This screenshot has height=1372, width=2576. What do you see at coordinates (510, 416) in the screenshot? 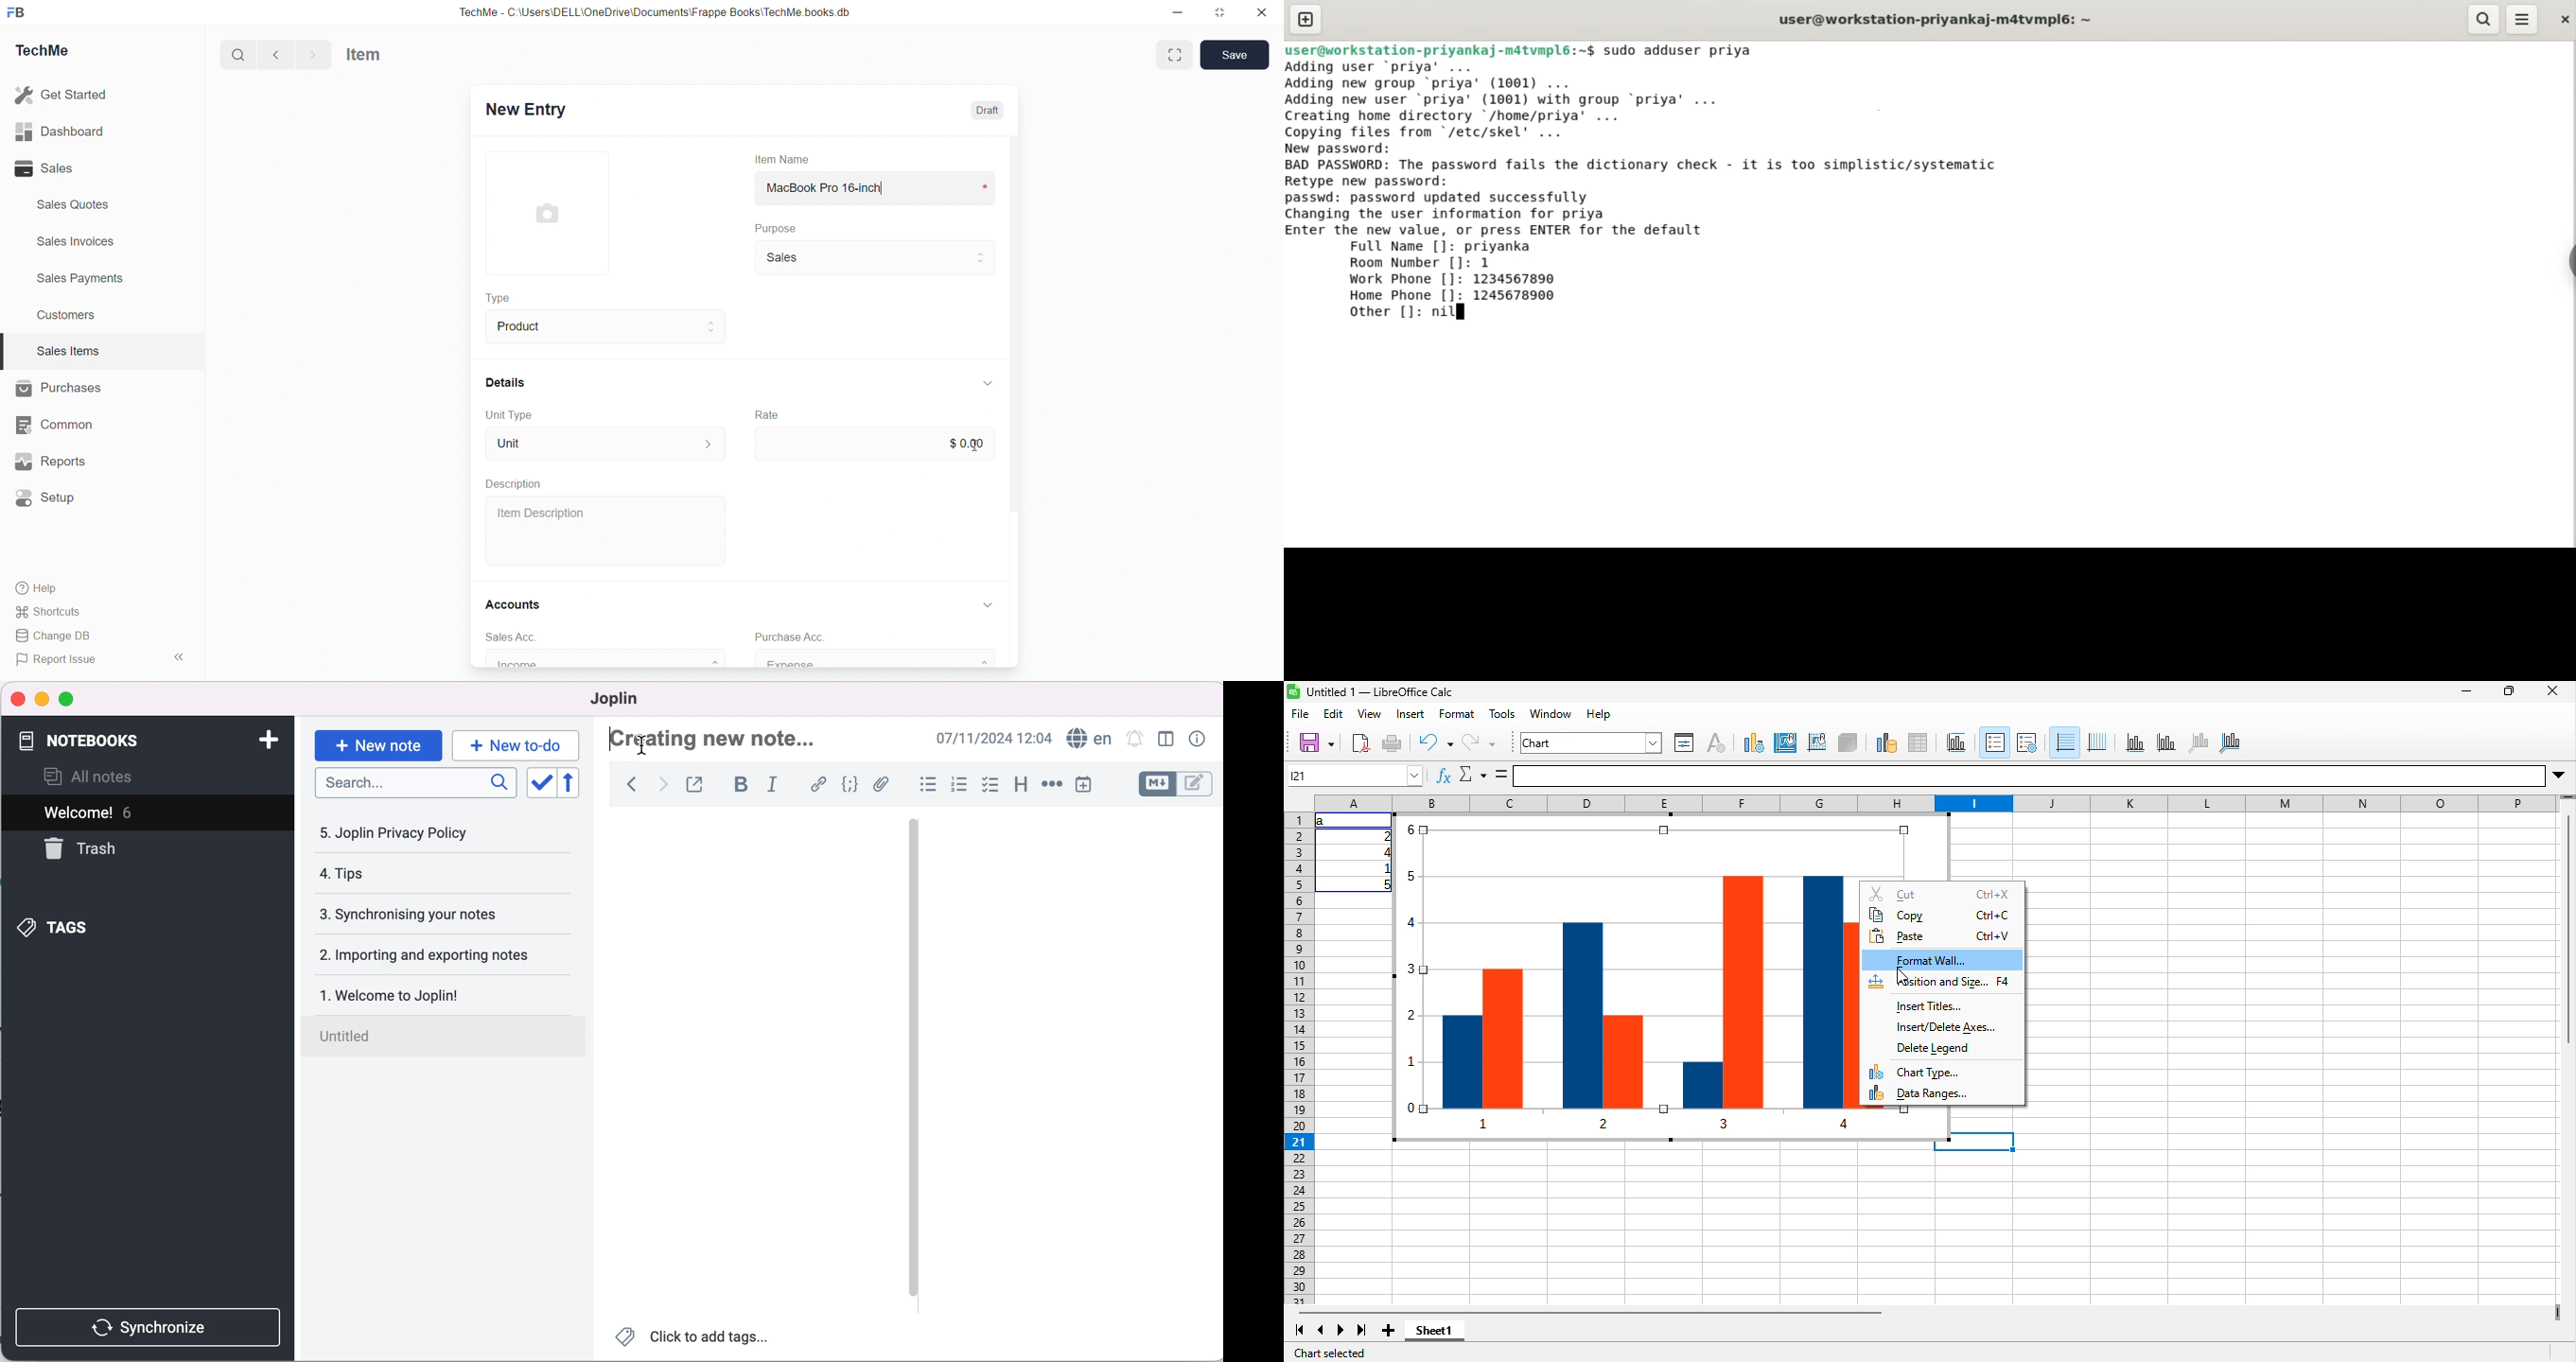
I see `Unit Type` at bounding box center [510, 416].